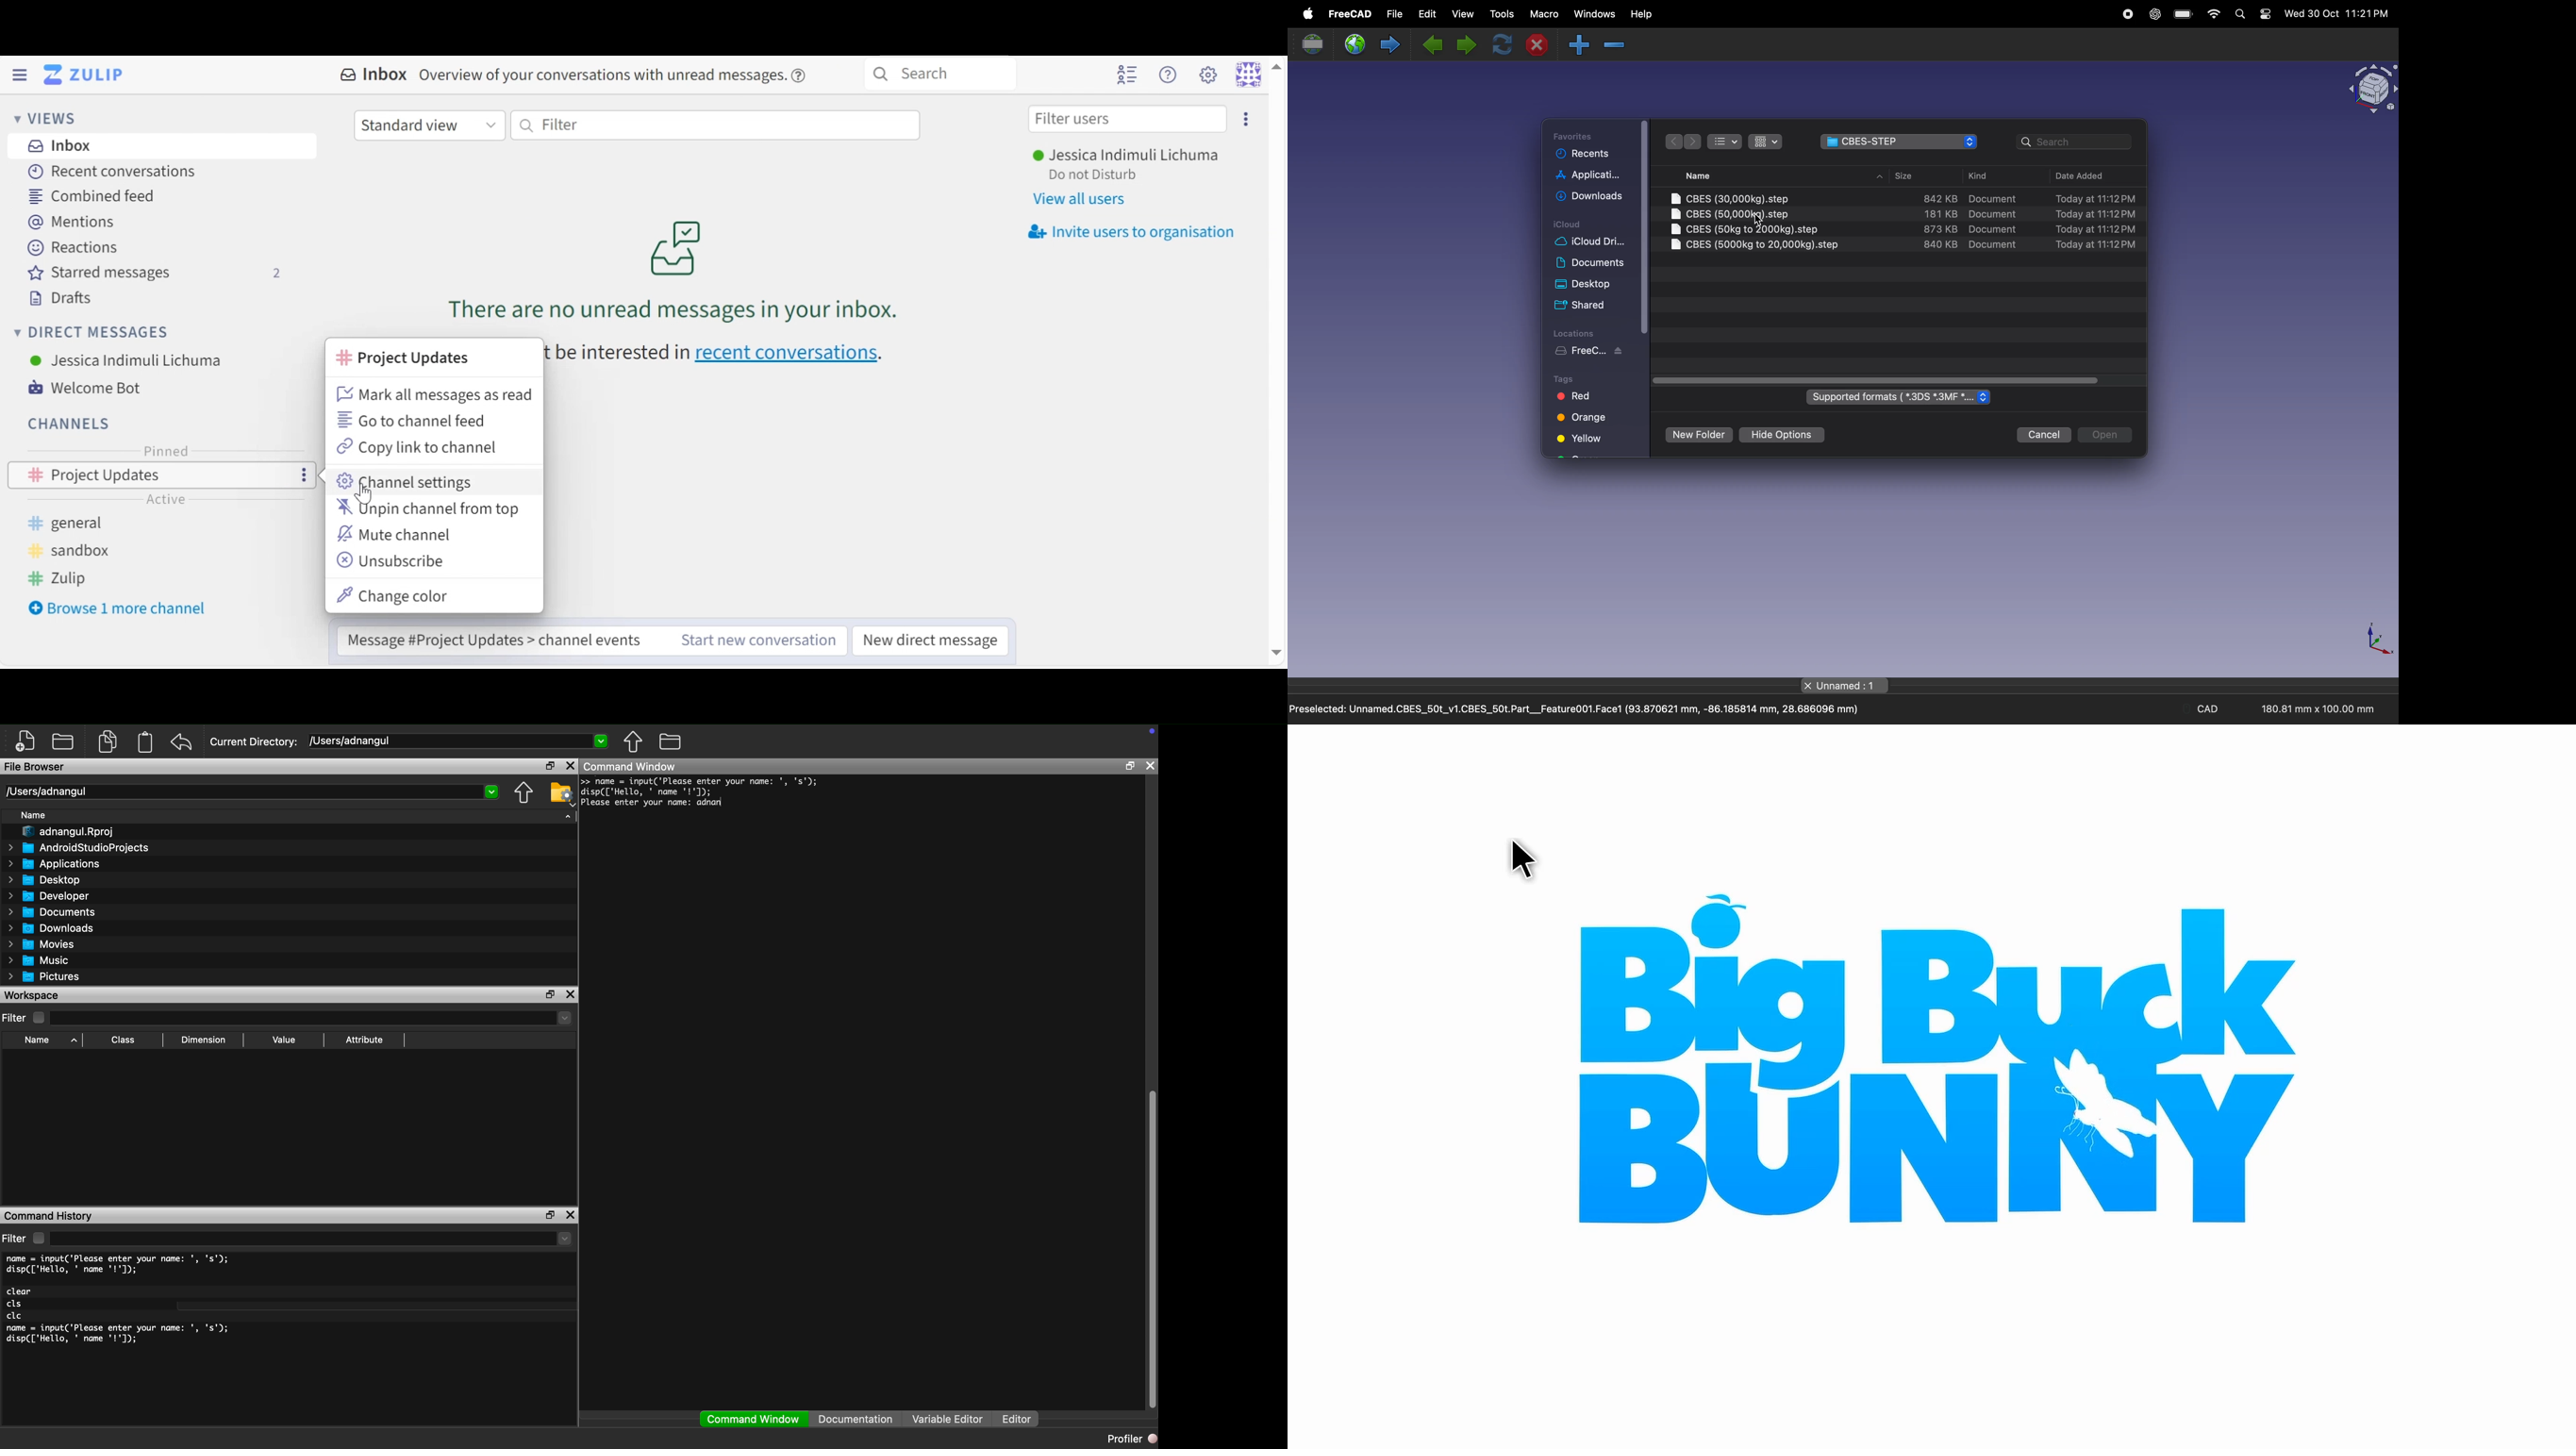 The height and width of the screenshot is (1456, 2576). Describe the element at coordinates (80, 223) in the screenshot. I see `Mentions` at that location.